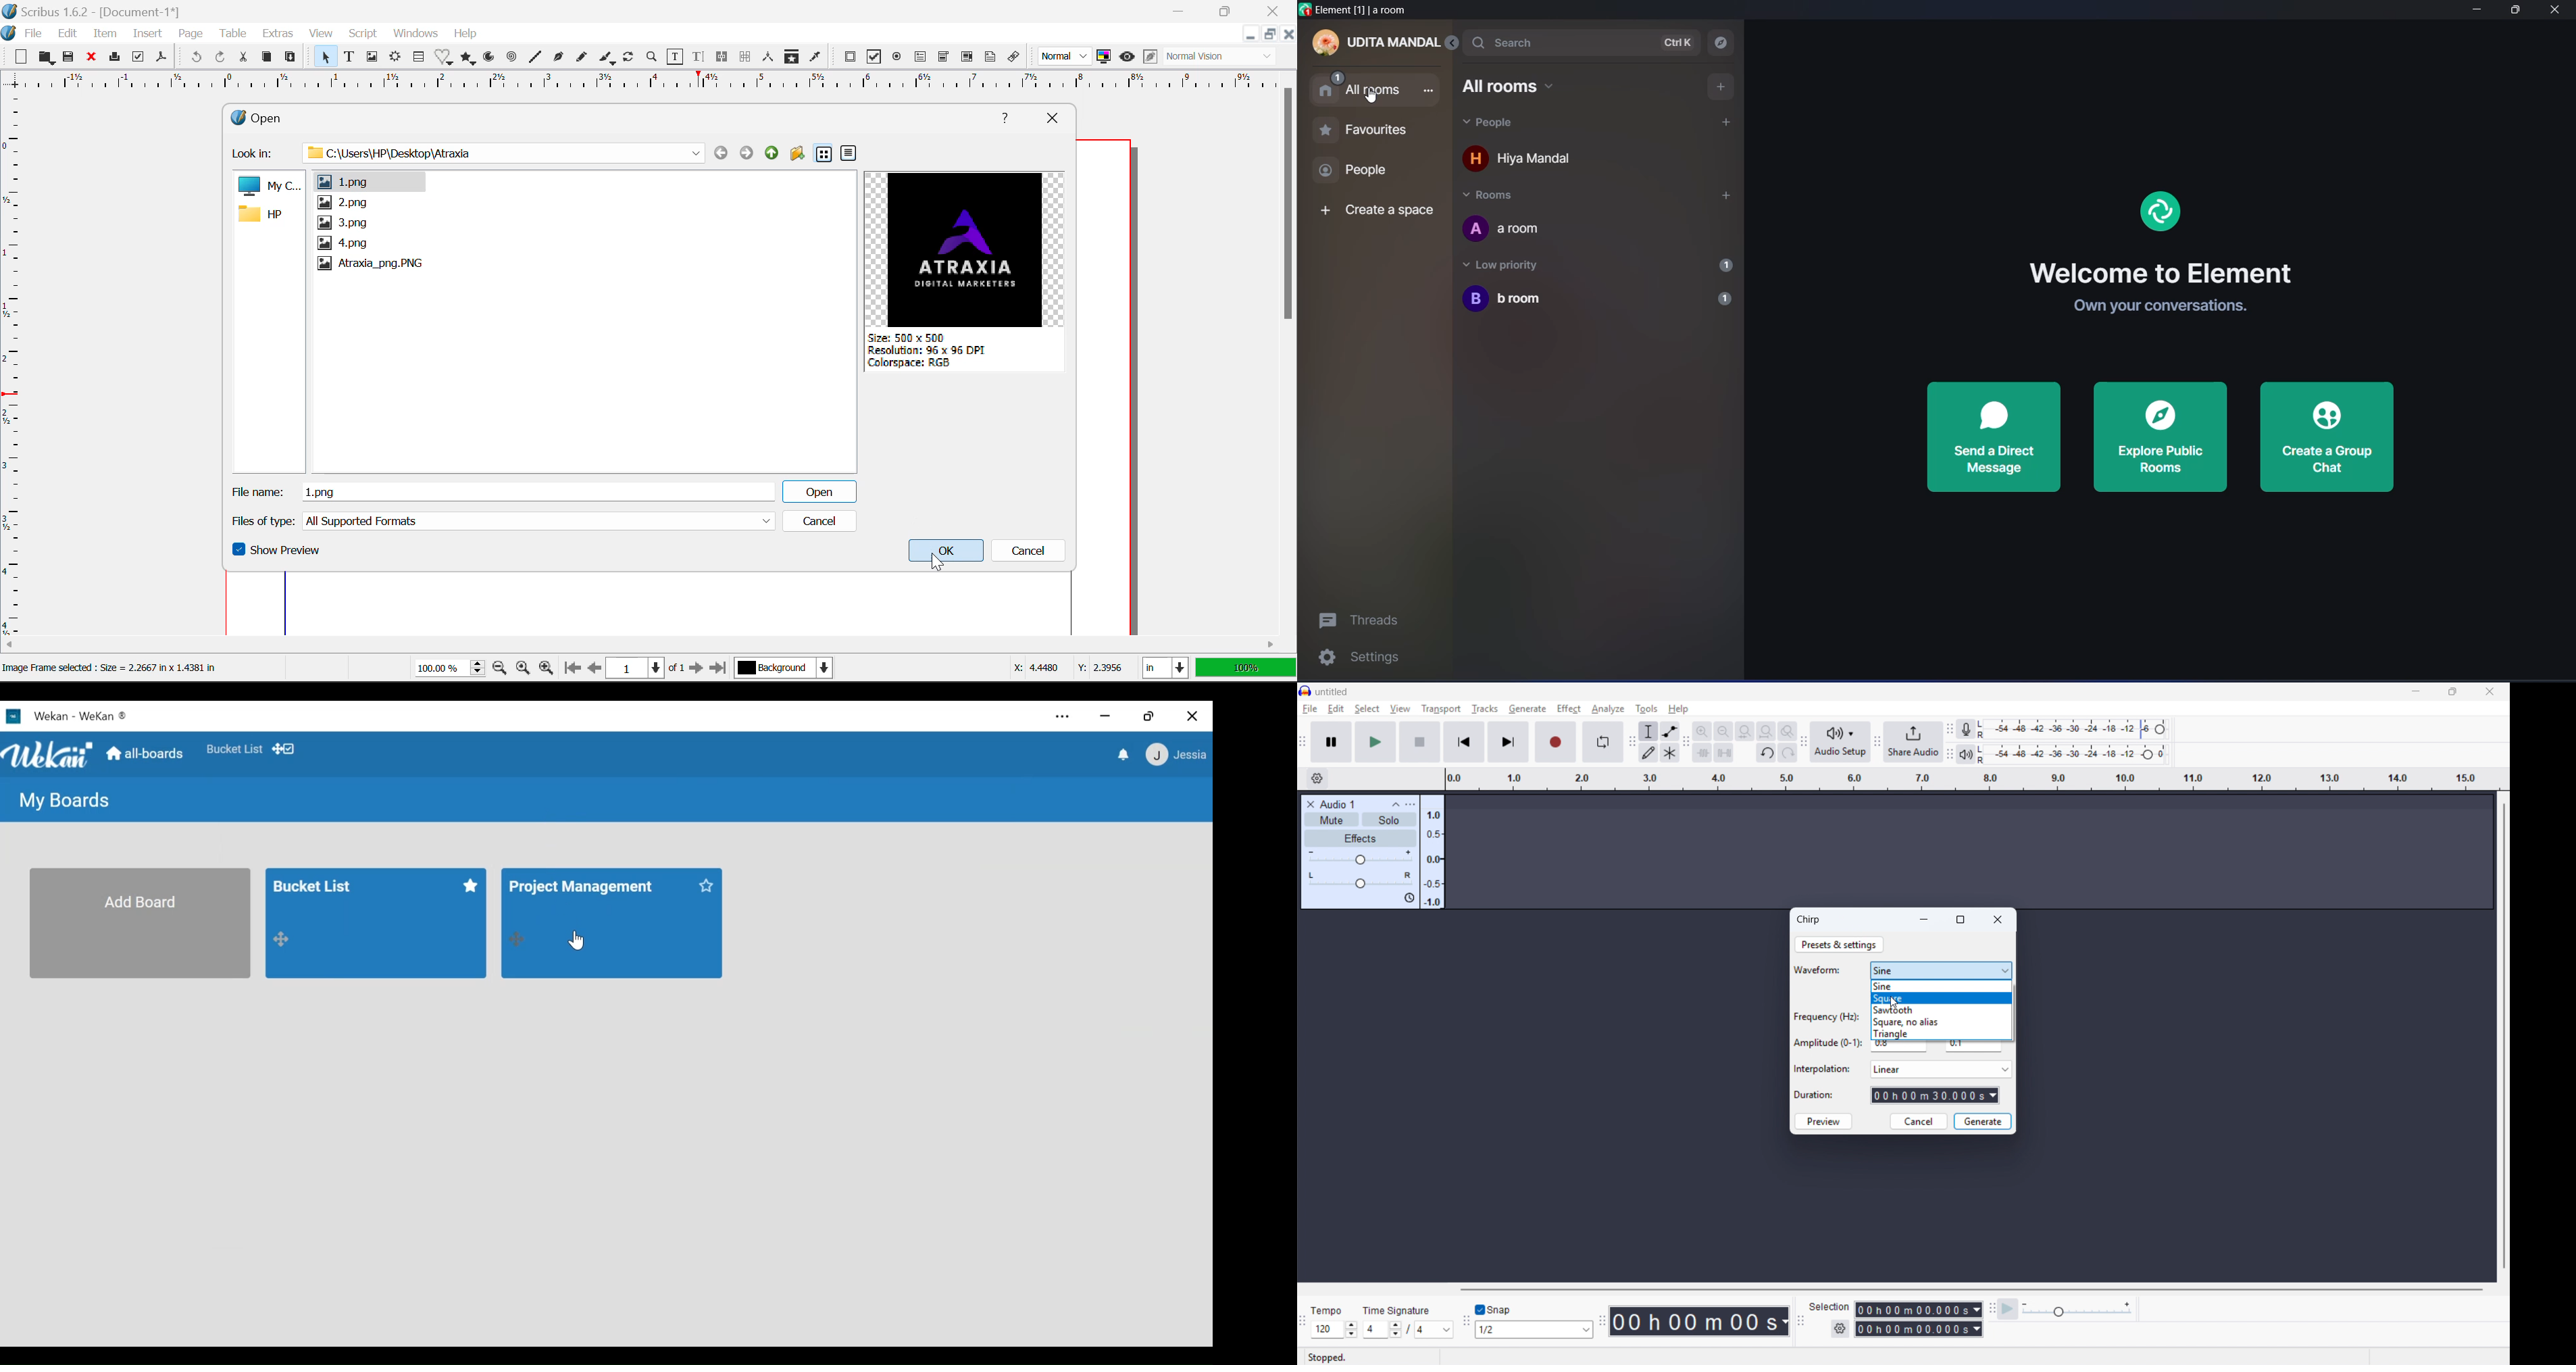 The height and width of the screenshot is (1372, 2576). What do you see at coordinates (1950, 754) in the screenshot?
I see `Playback metre toolbar ` at bounding box center [1950, 754].